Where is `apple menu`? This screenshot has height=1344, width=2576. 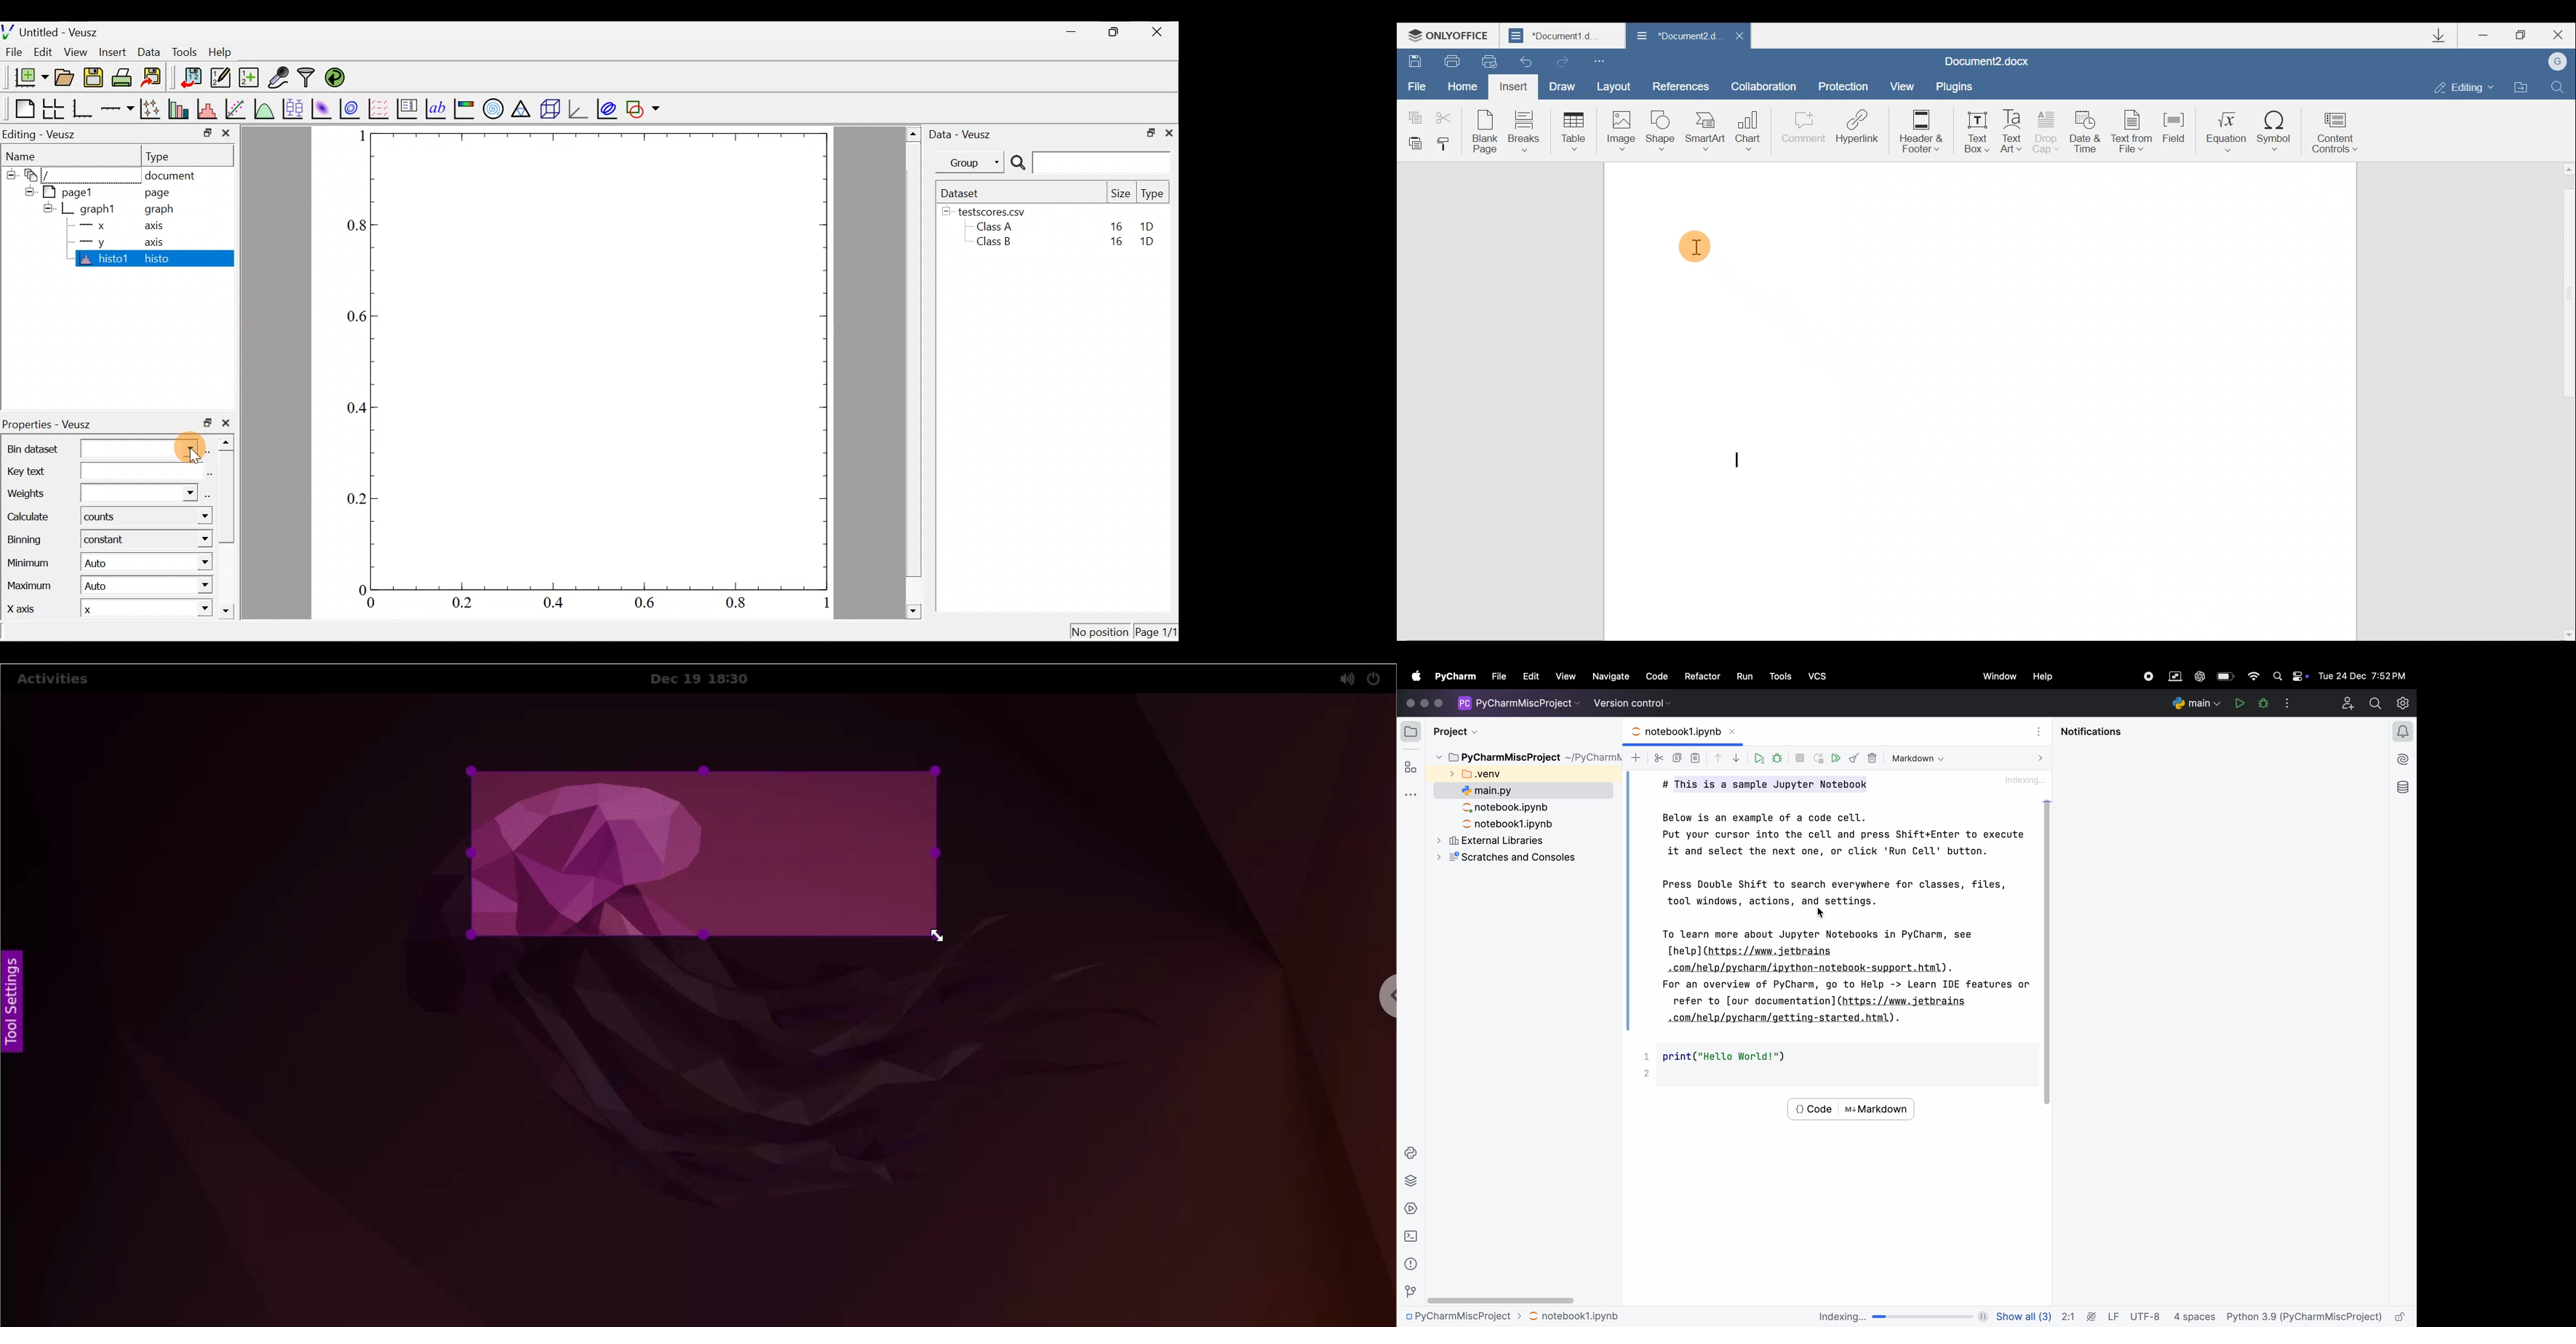 apple menu is located at coordinates (1413, 675).